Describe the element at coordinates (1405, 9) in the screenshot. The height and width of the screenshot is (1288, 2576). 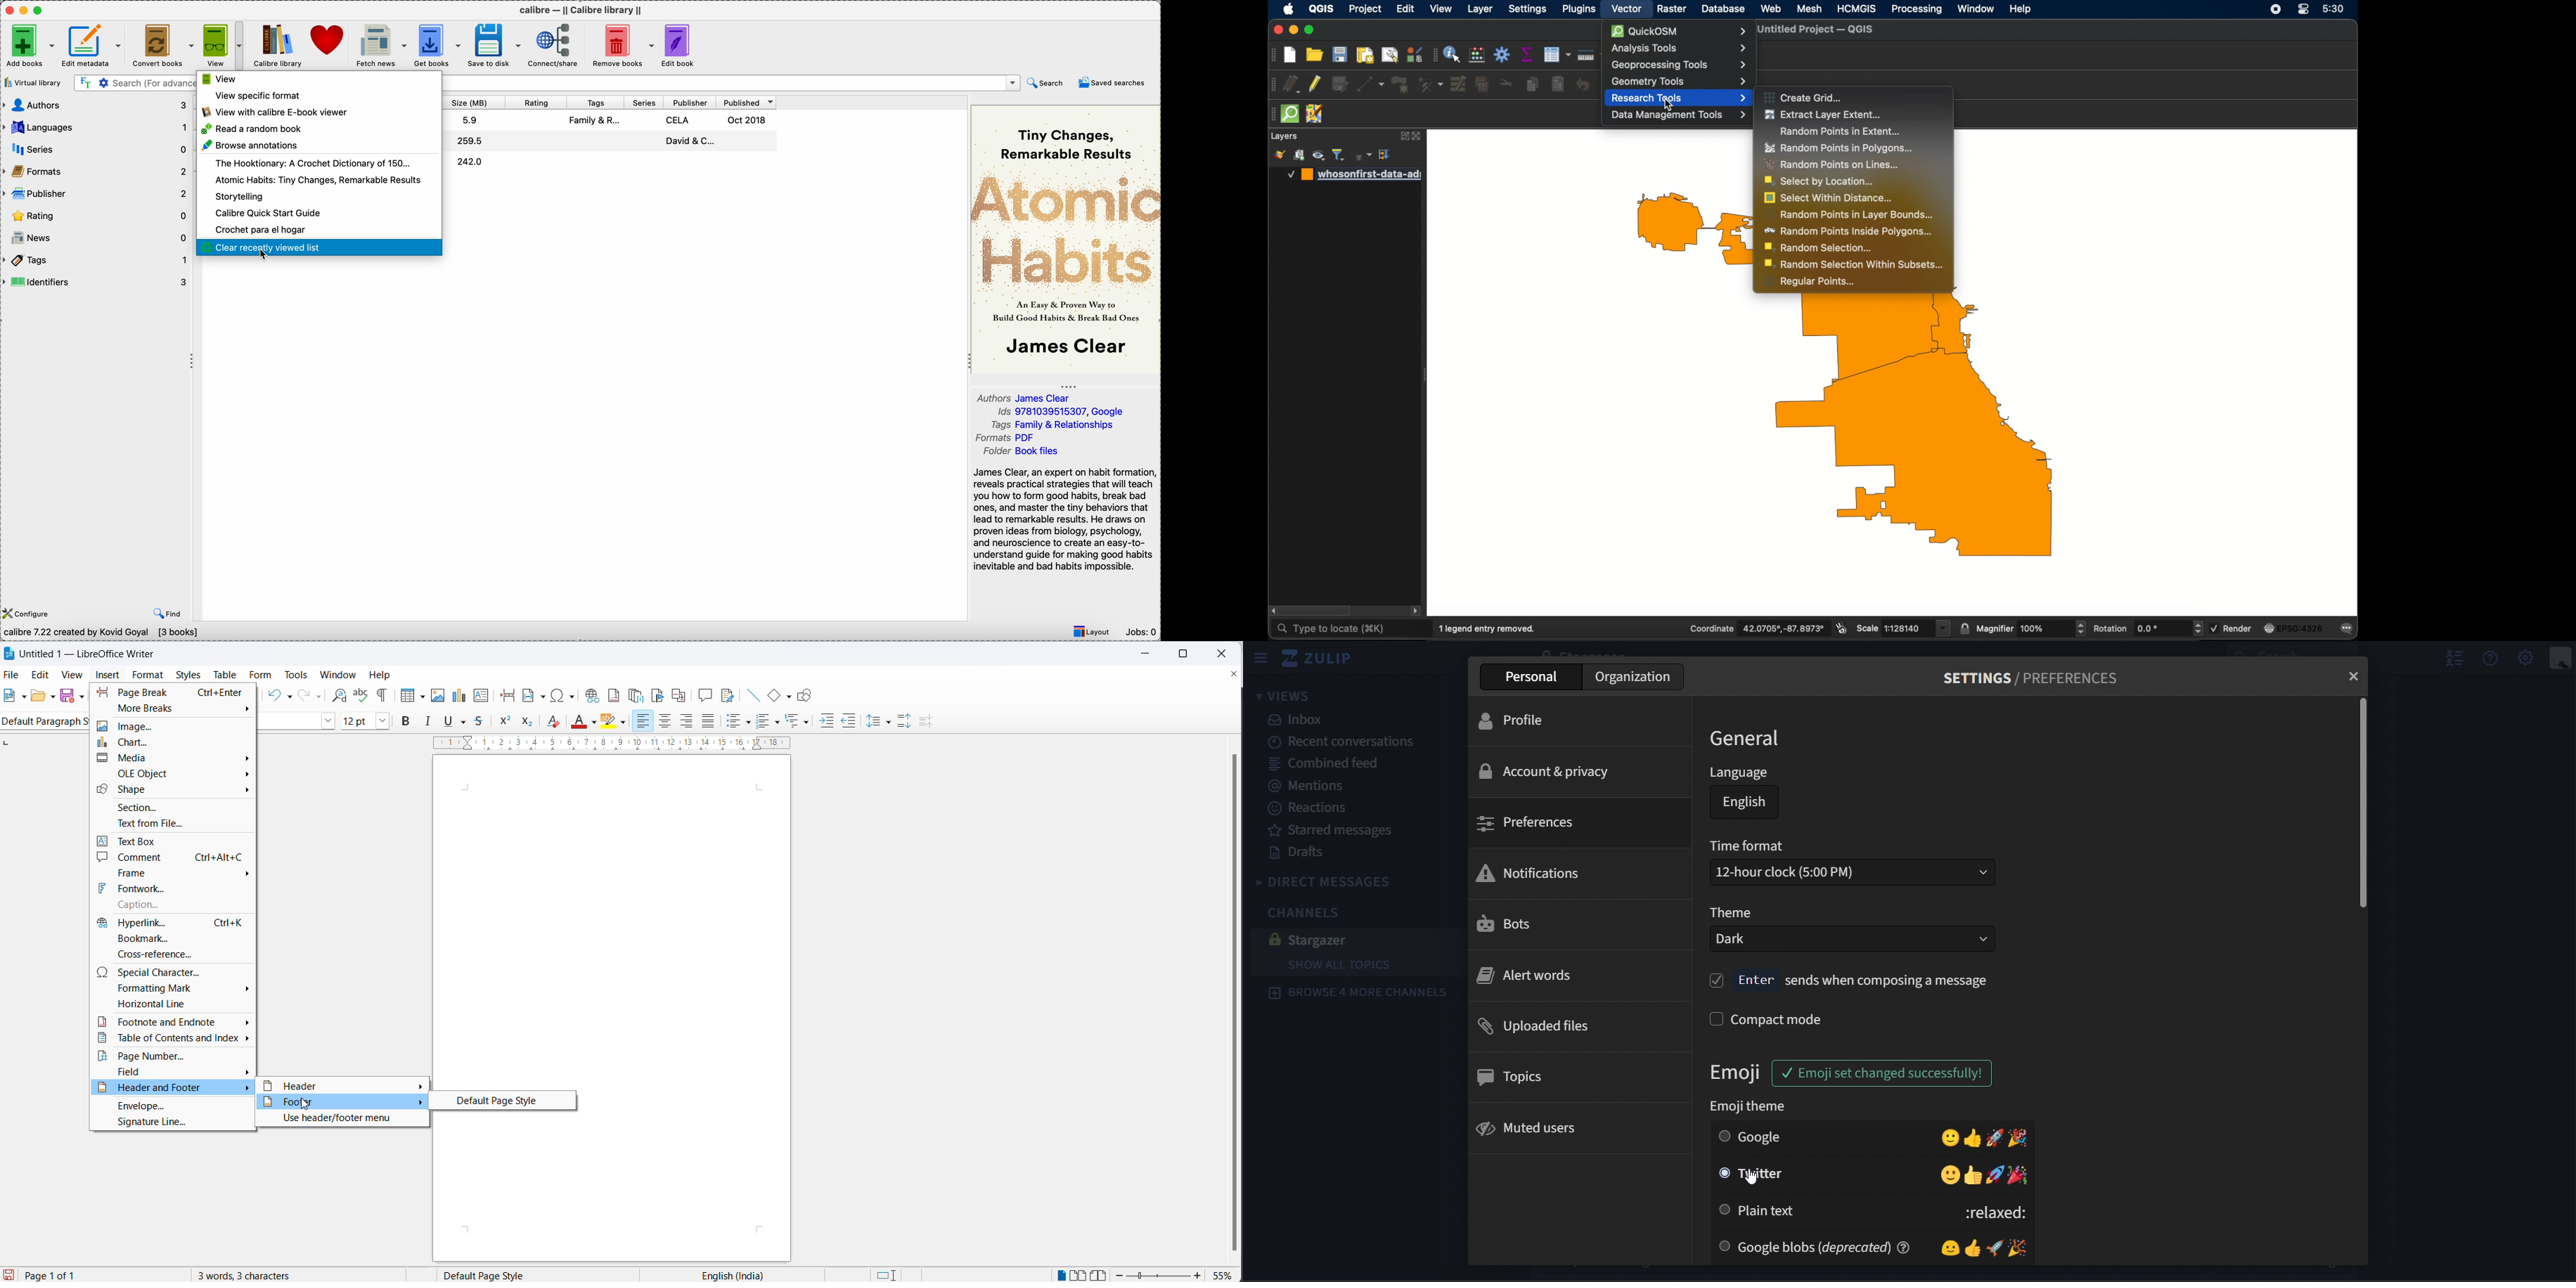
I see `edit` at that location.